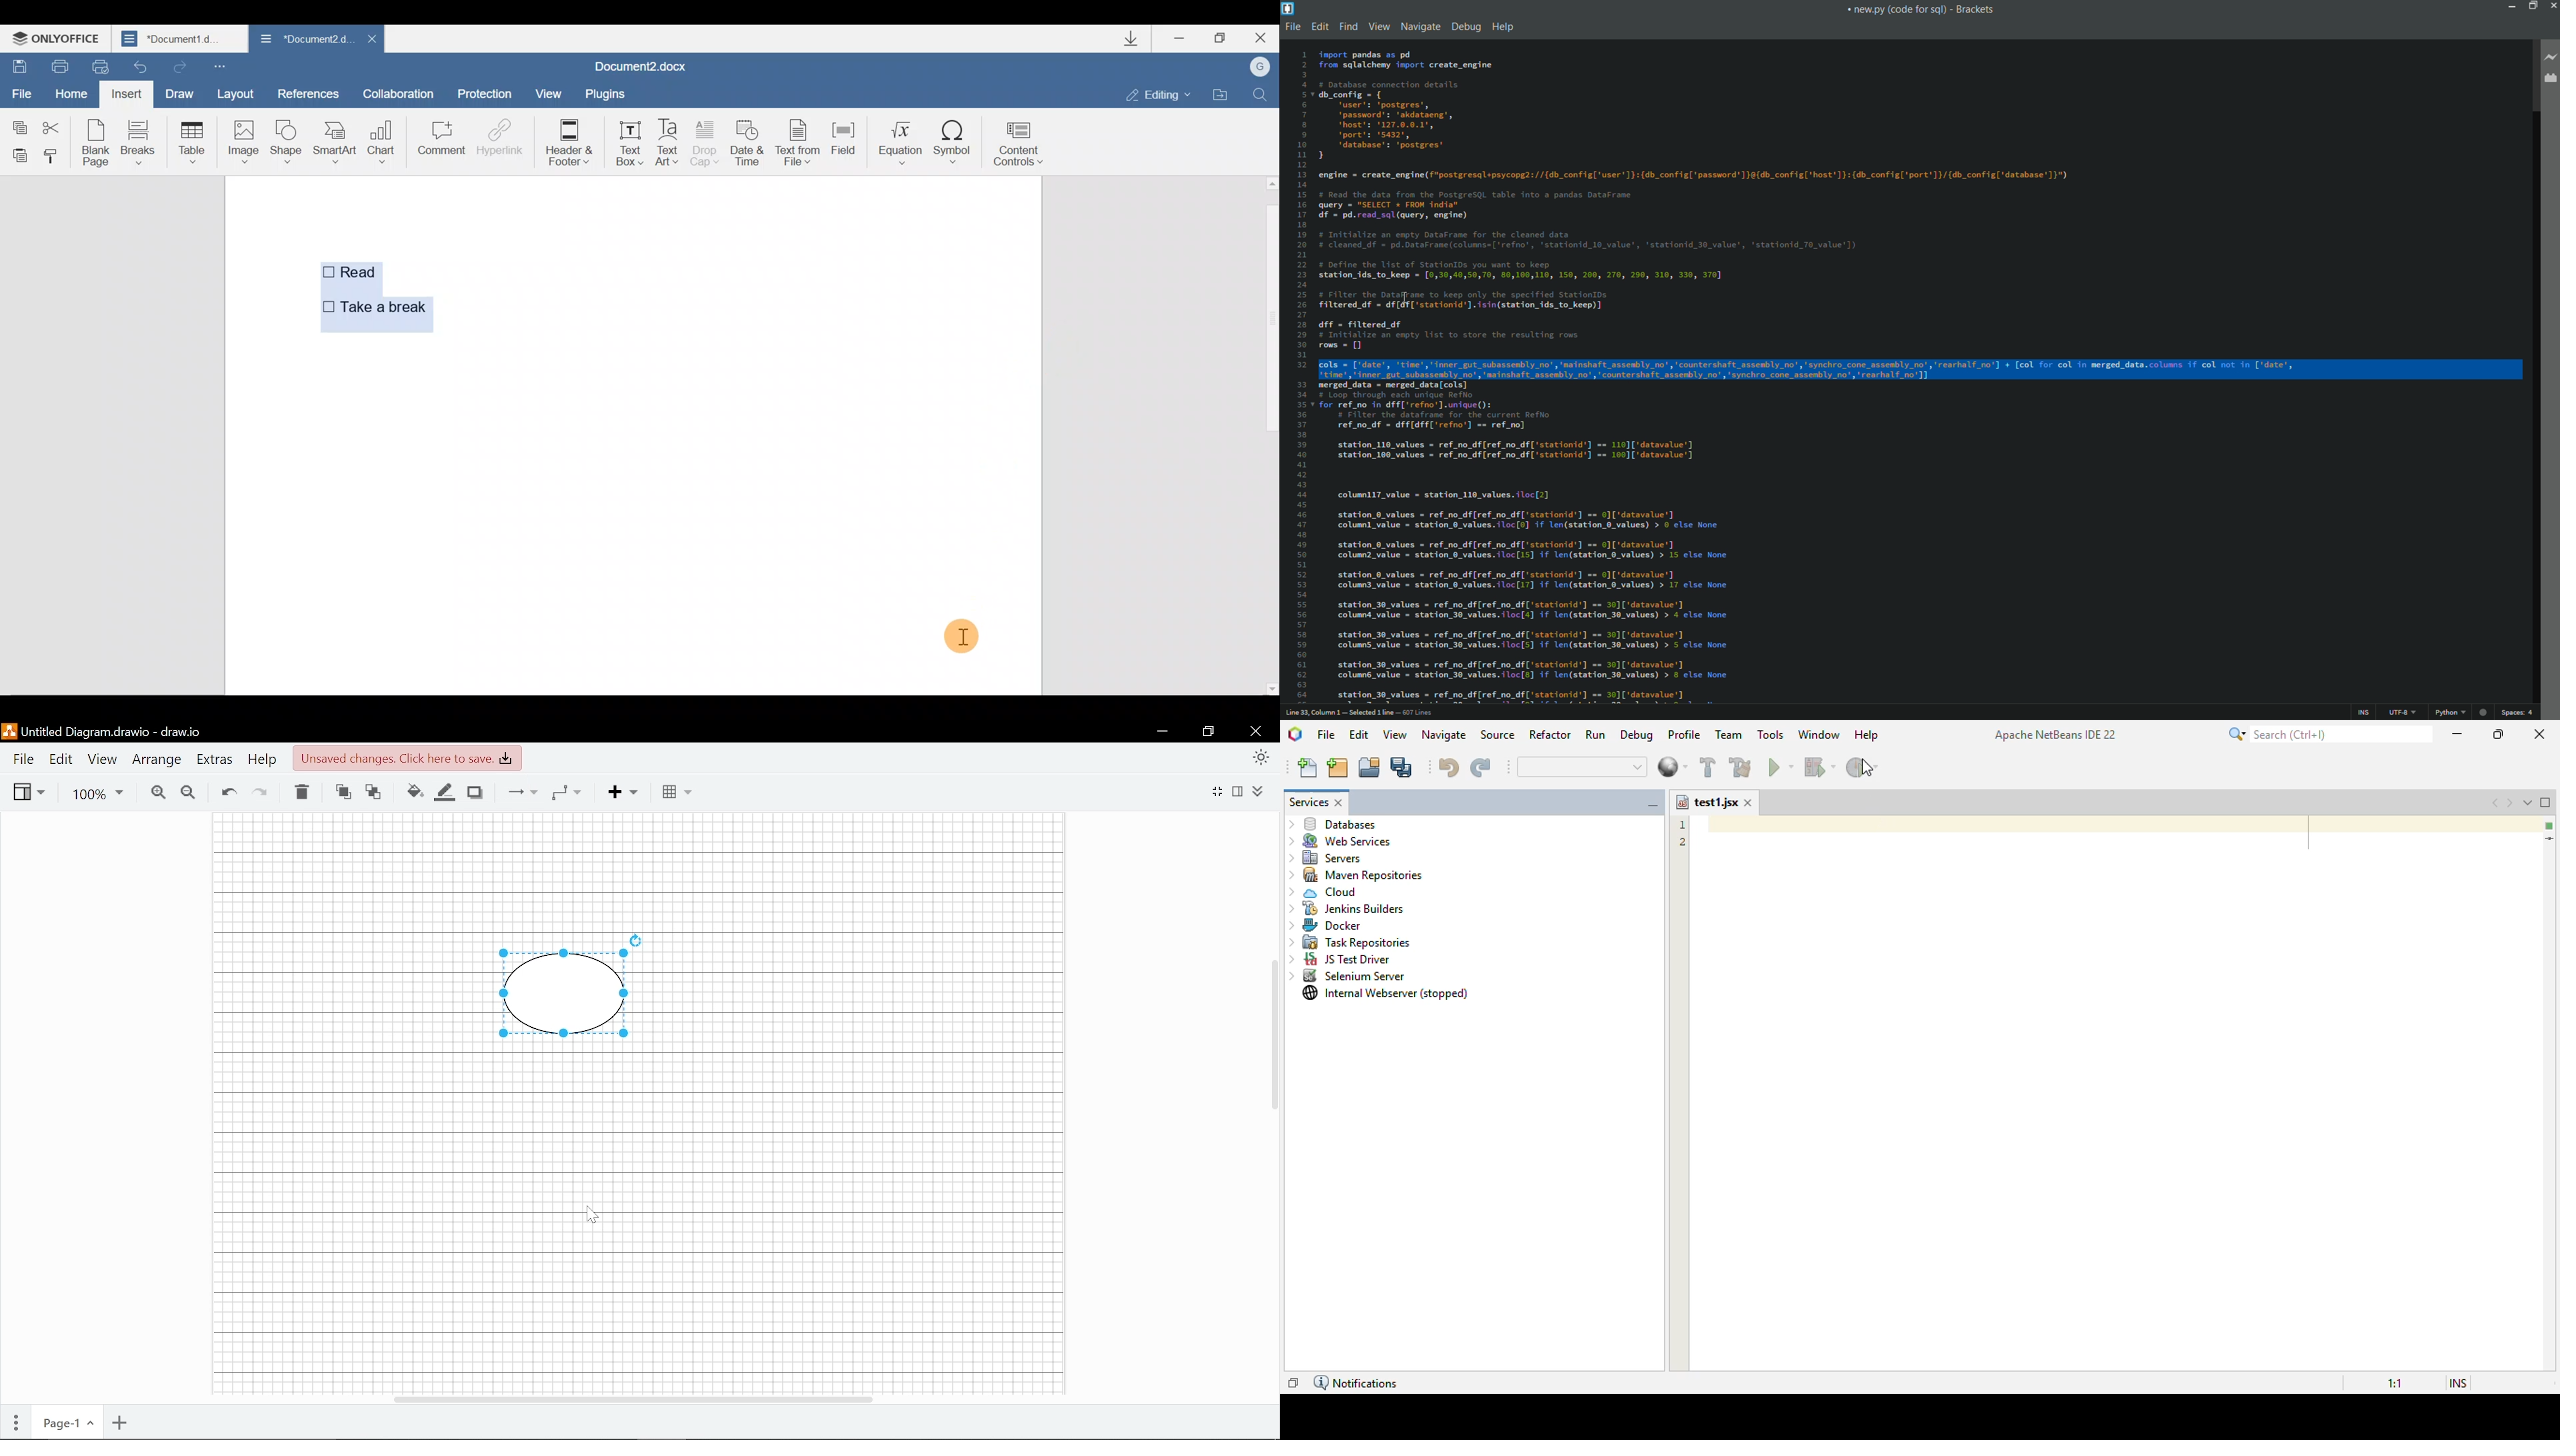  What do you see at coordinates (96, 143) in the screenshot?
I see ` Blank page` at bounding box center [96, 143].